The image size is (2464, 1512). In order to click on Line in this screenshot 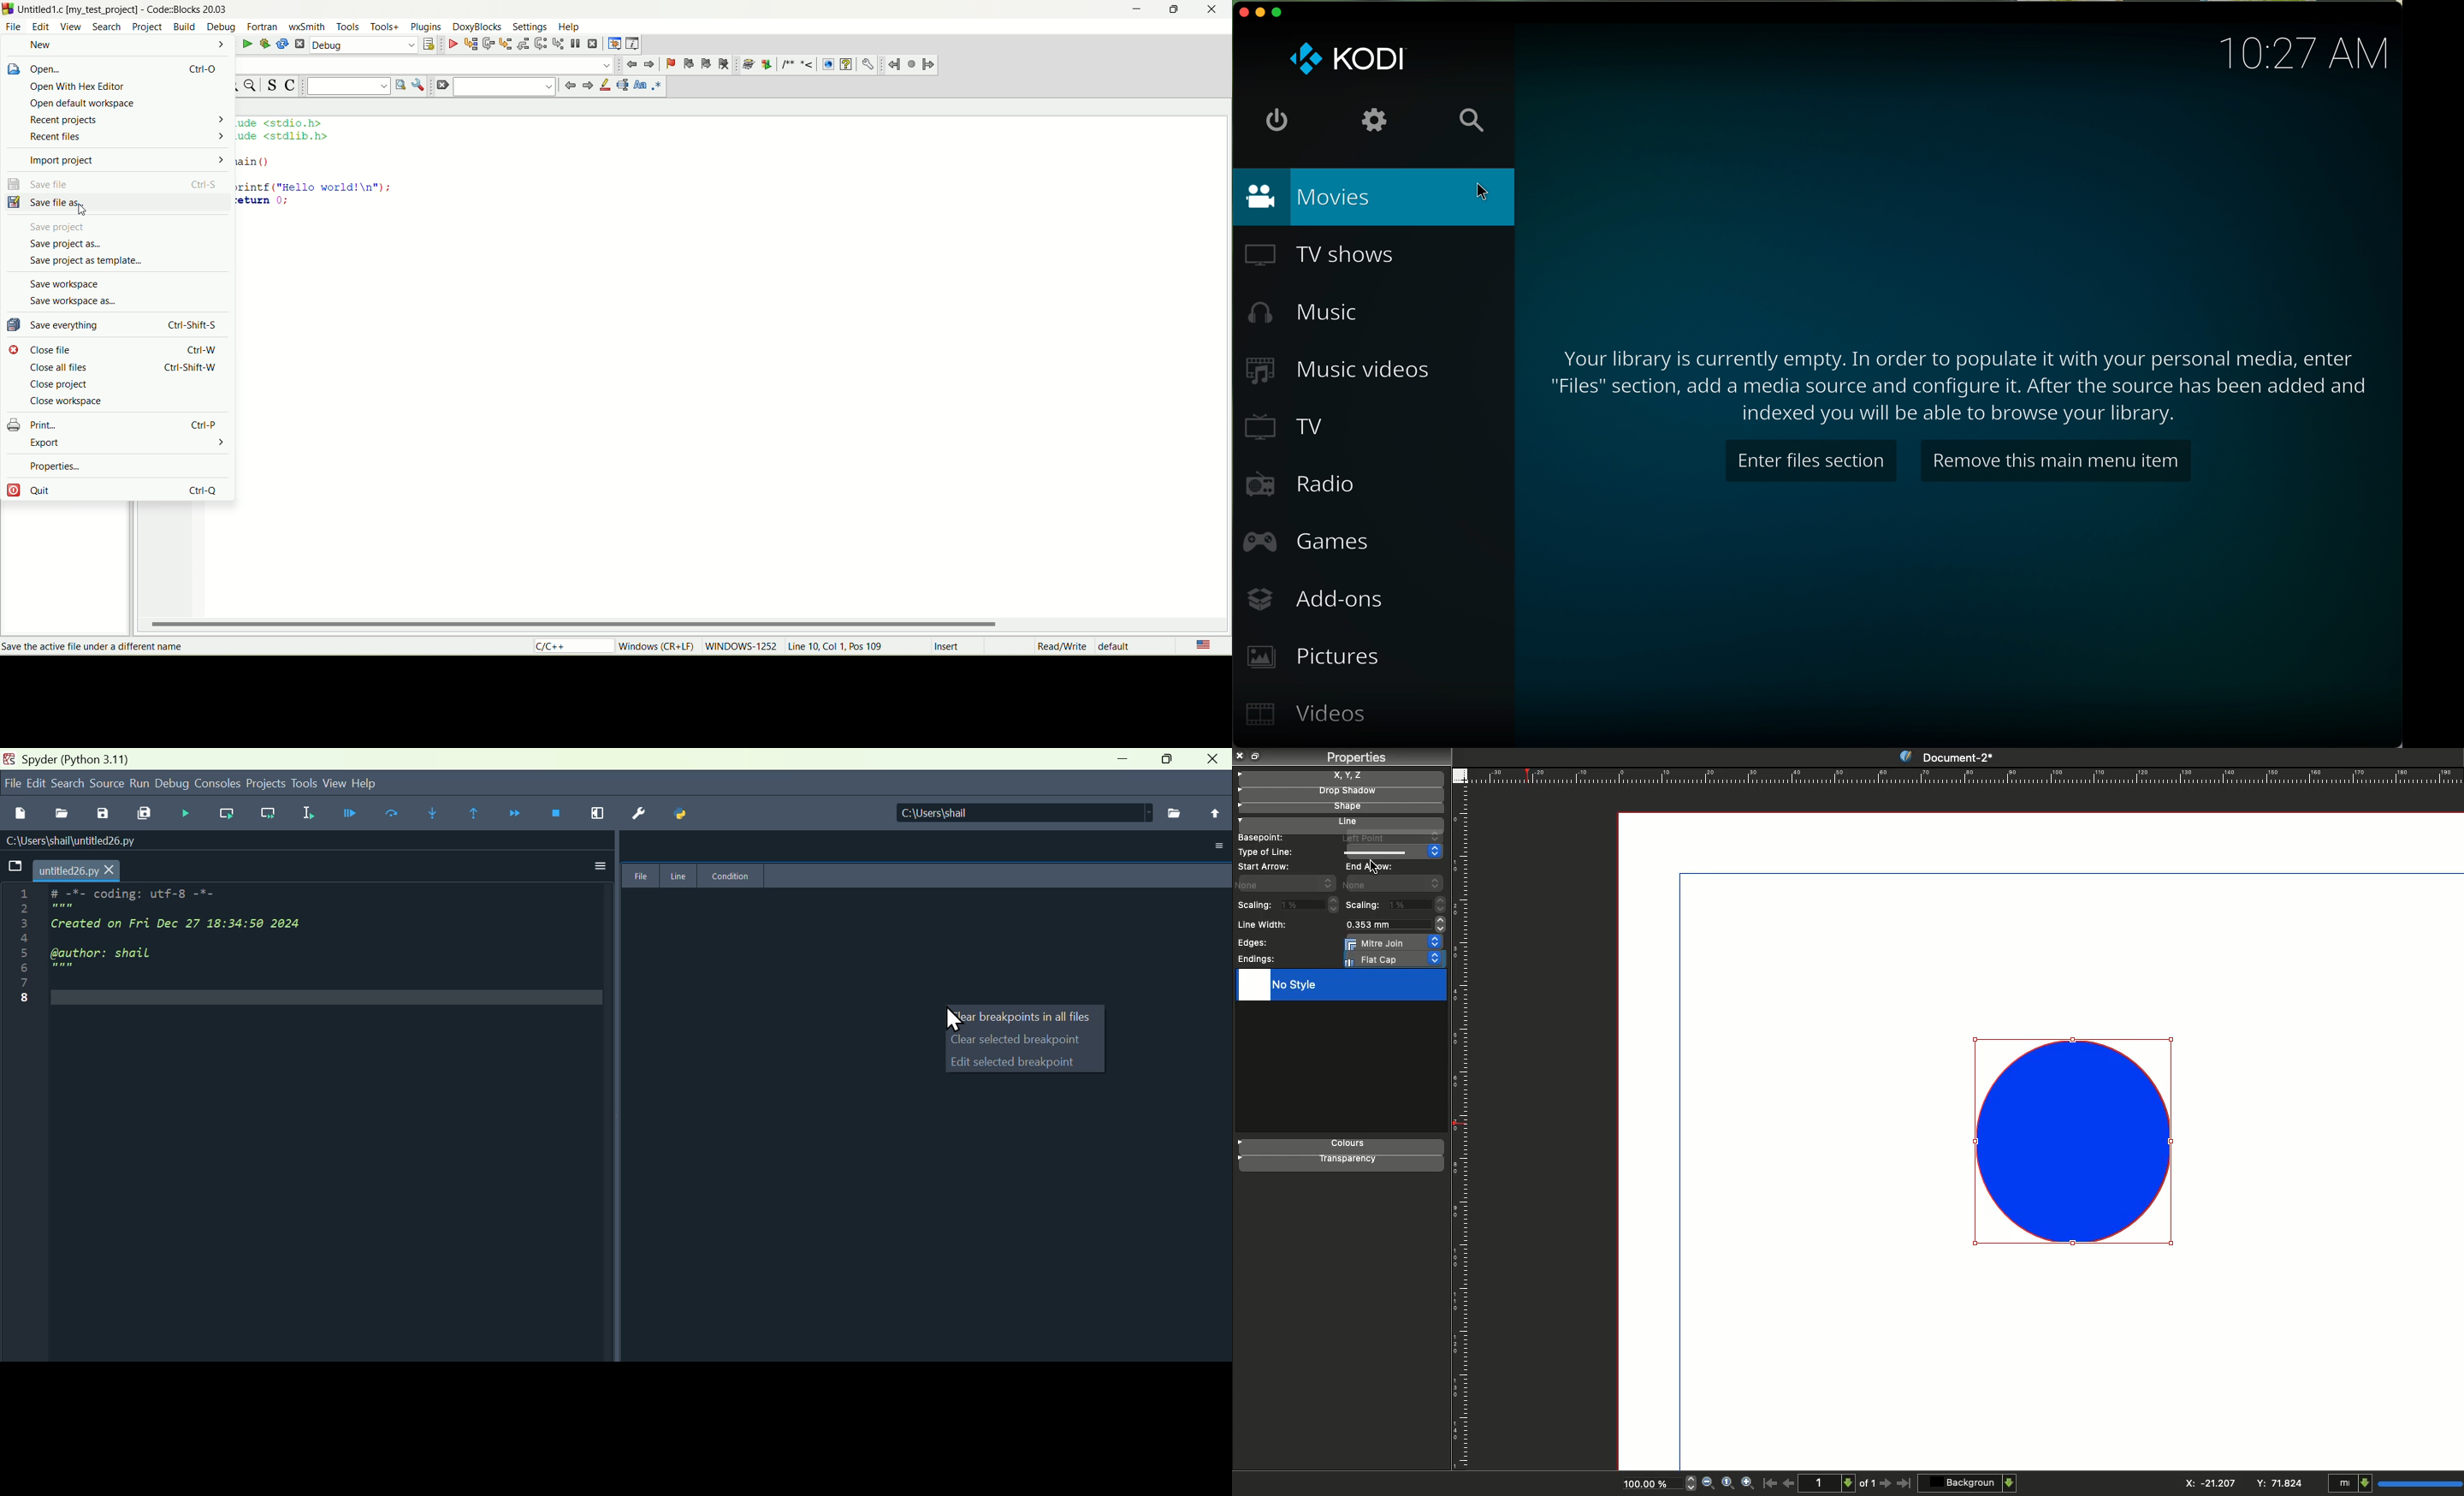, I will do `click(1393, 852)`.